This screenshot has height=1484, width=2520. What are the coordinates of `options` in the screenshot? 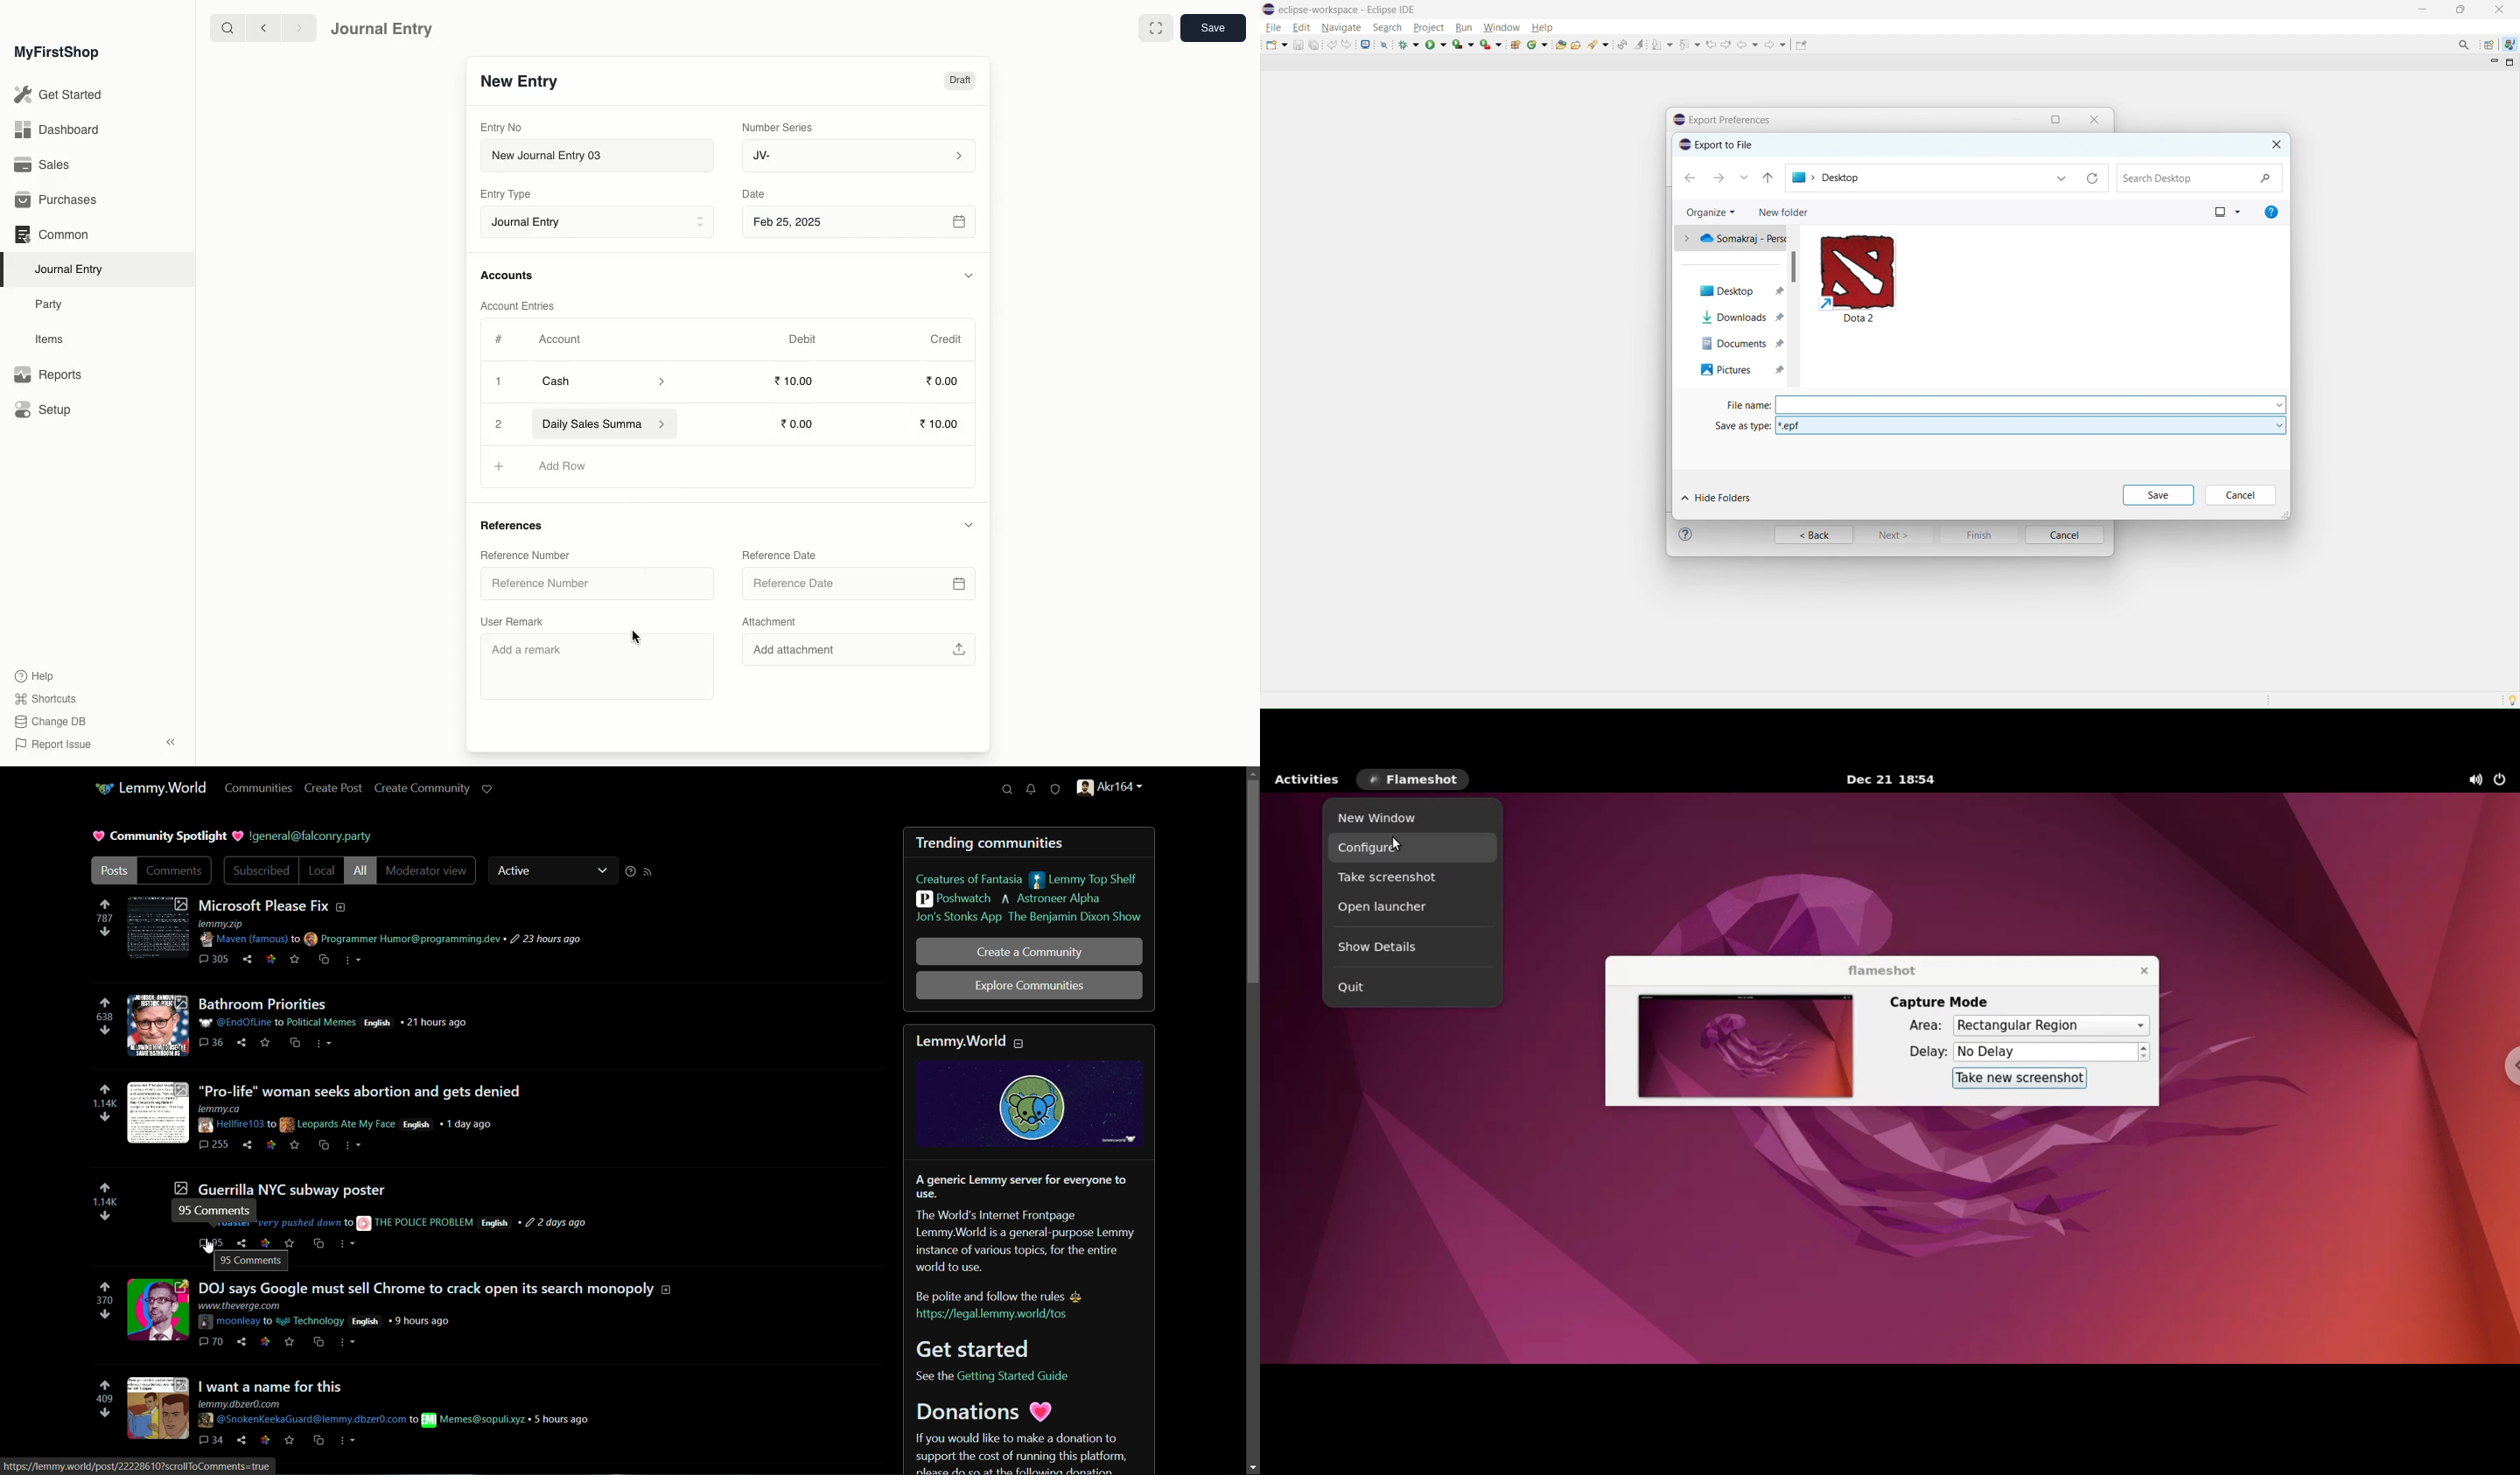 It's located at (326, 1043).